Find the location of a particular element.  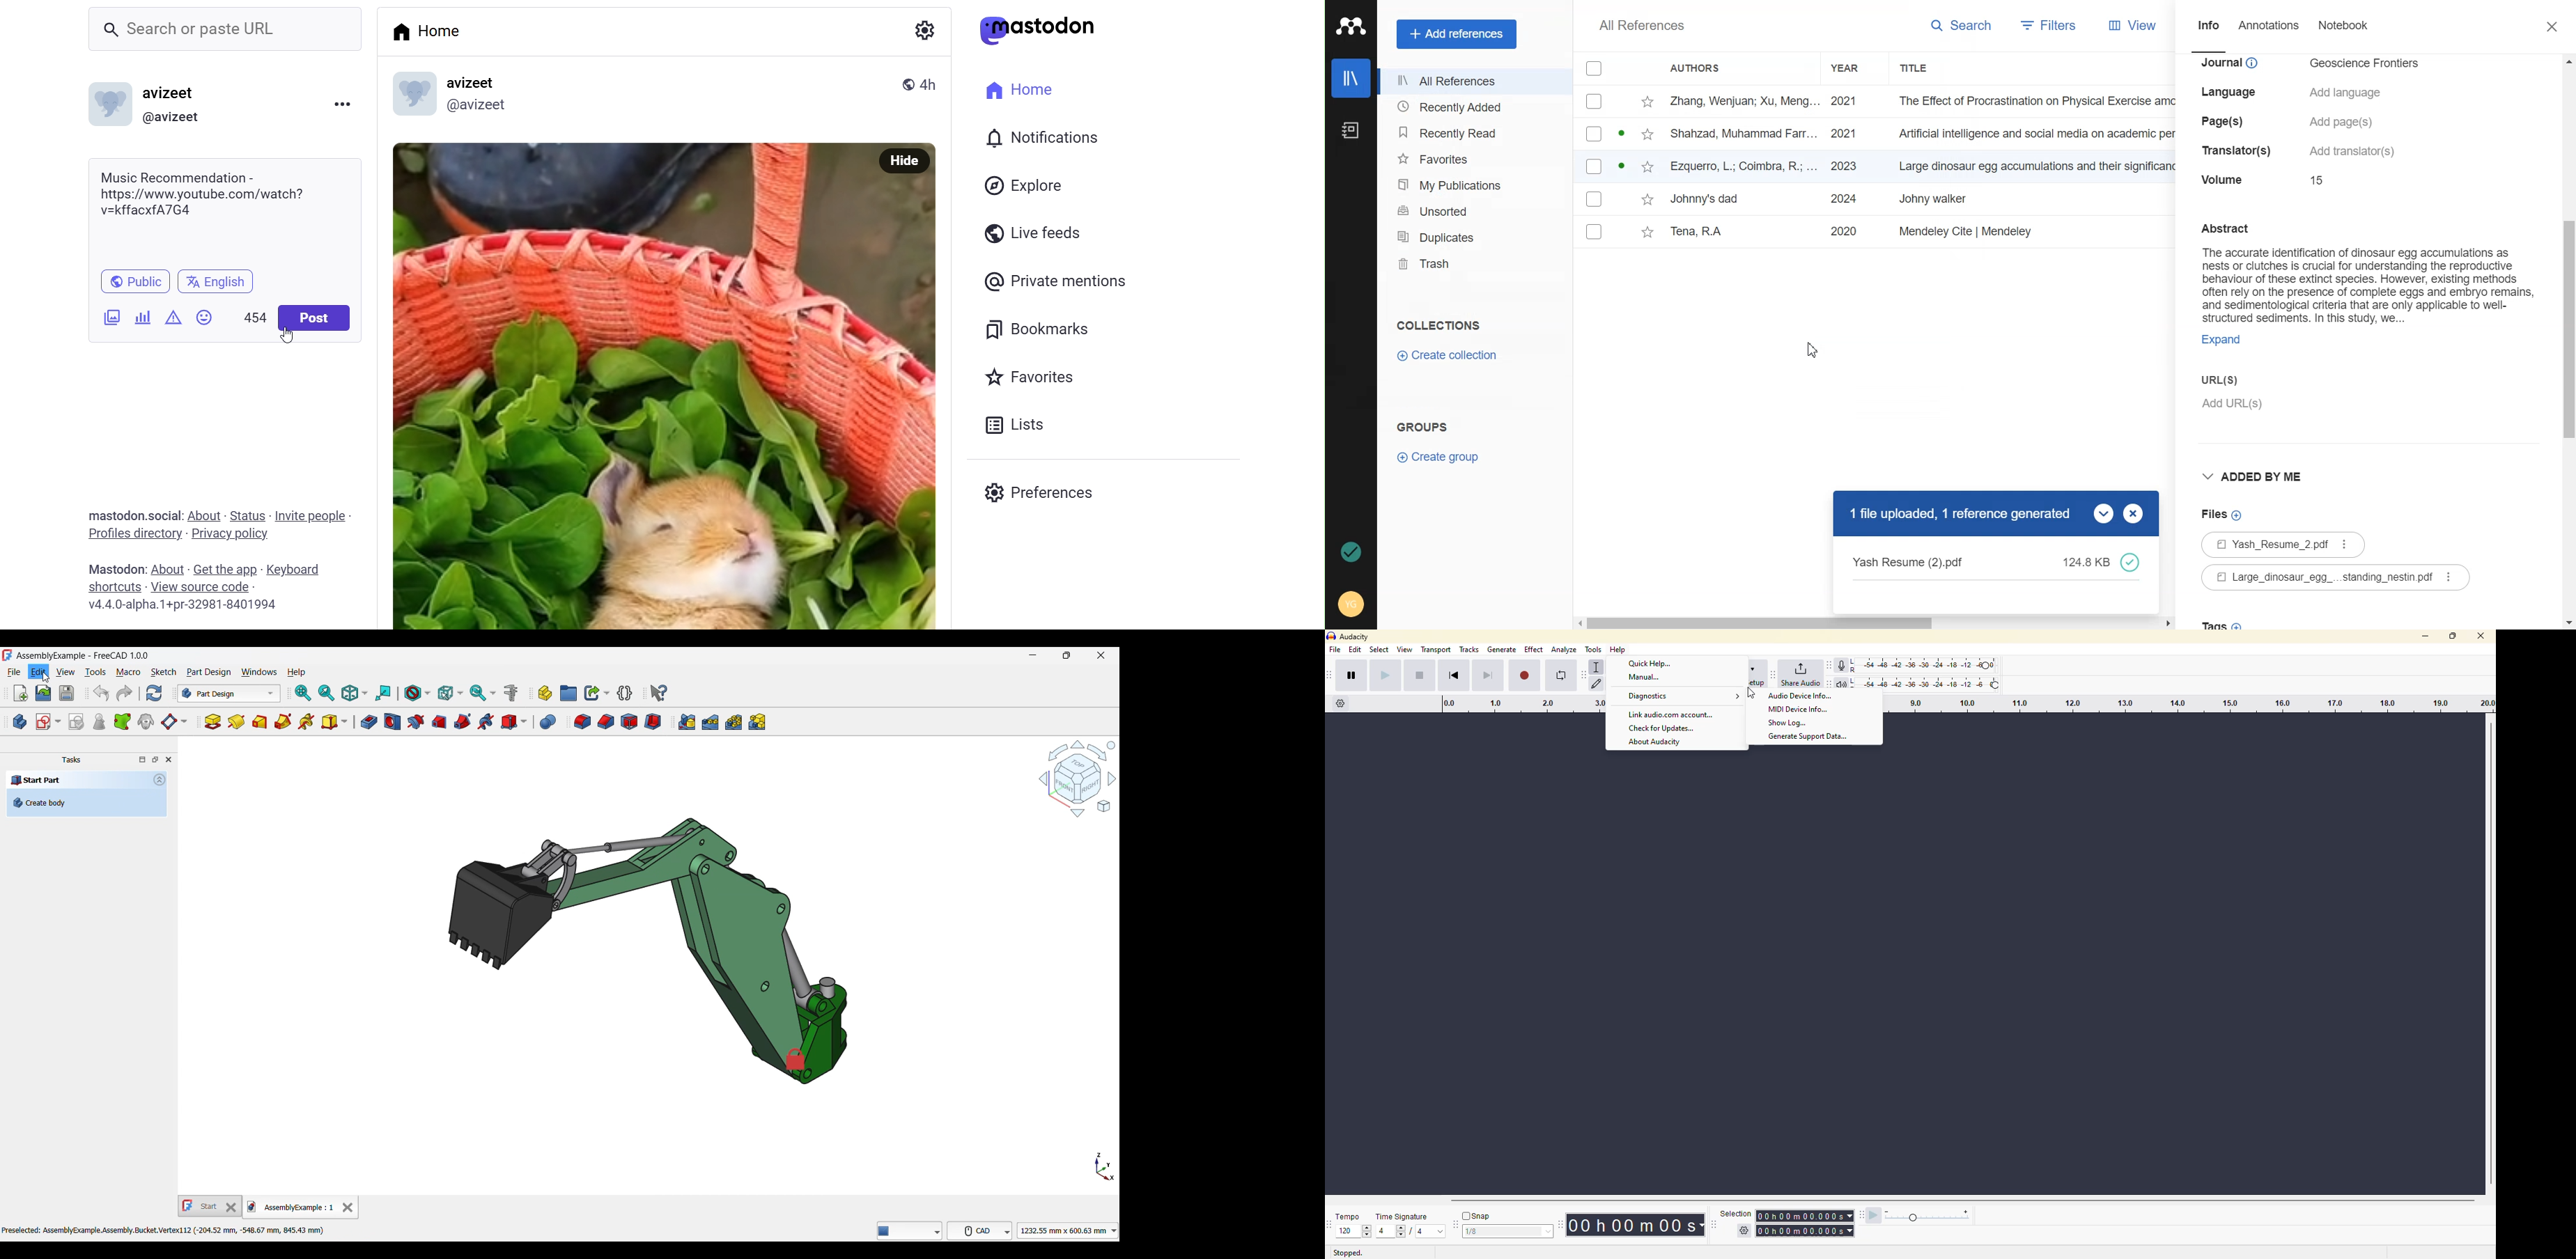

Live Feeds is located at coordinates (1032, 233).